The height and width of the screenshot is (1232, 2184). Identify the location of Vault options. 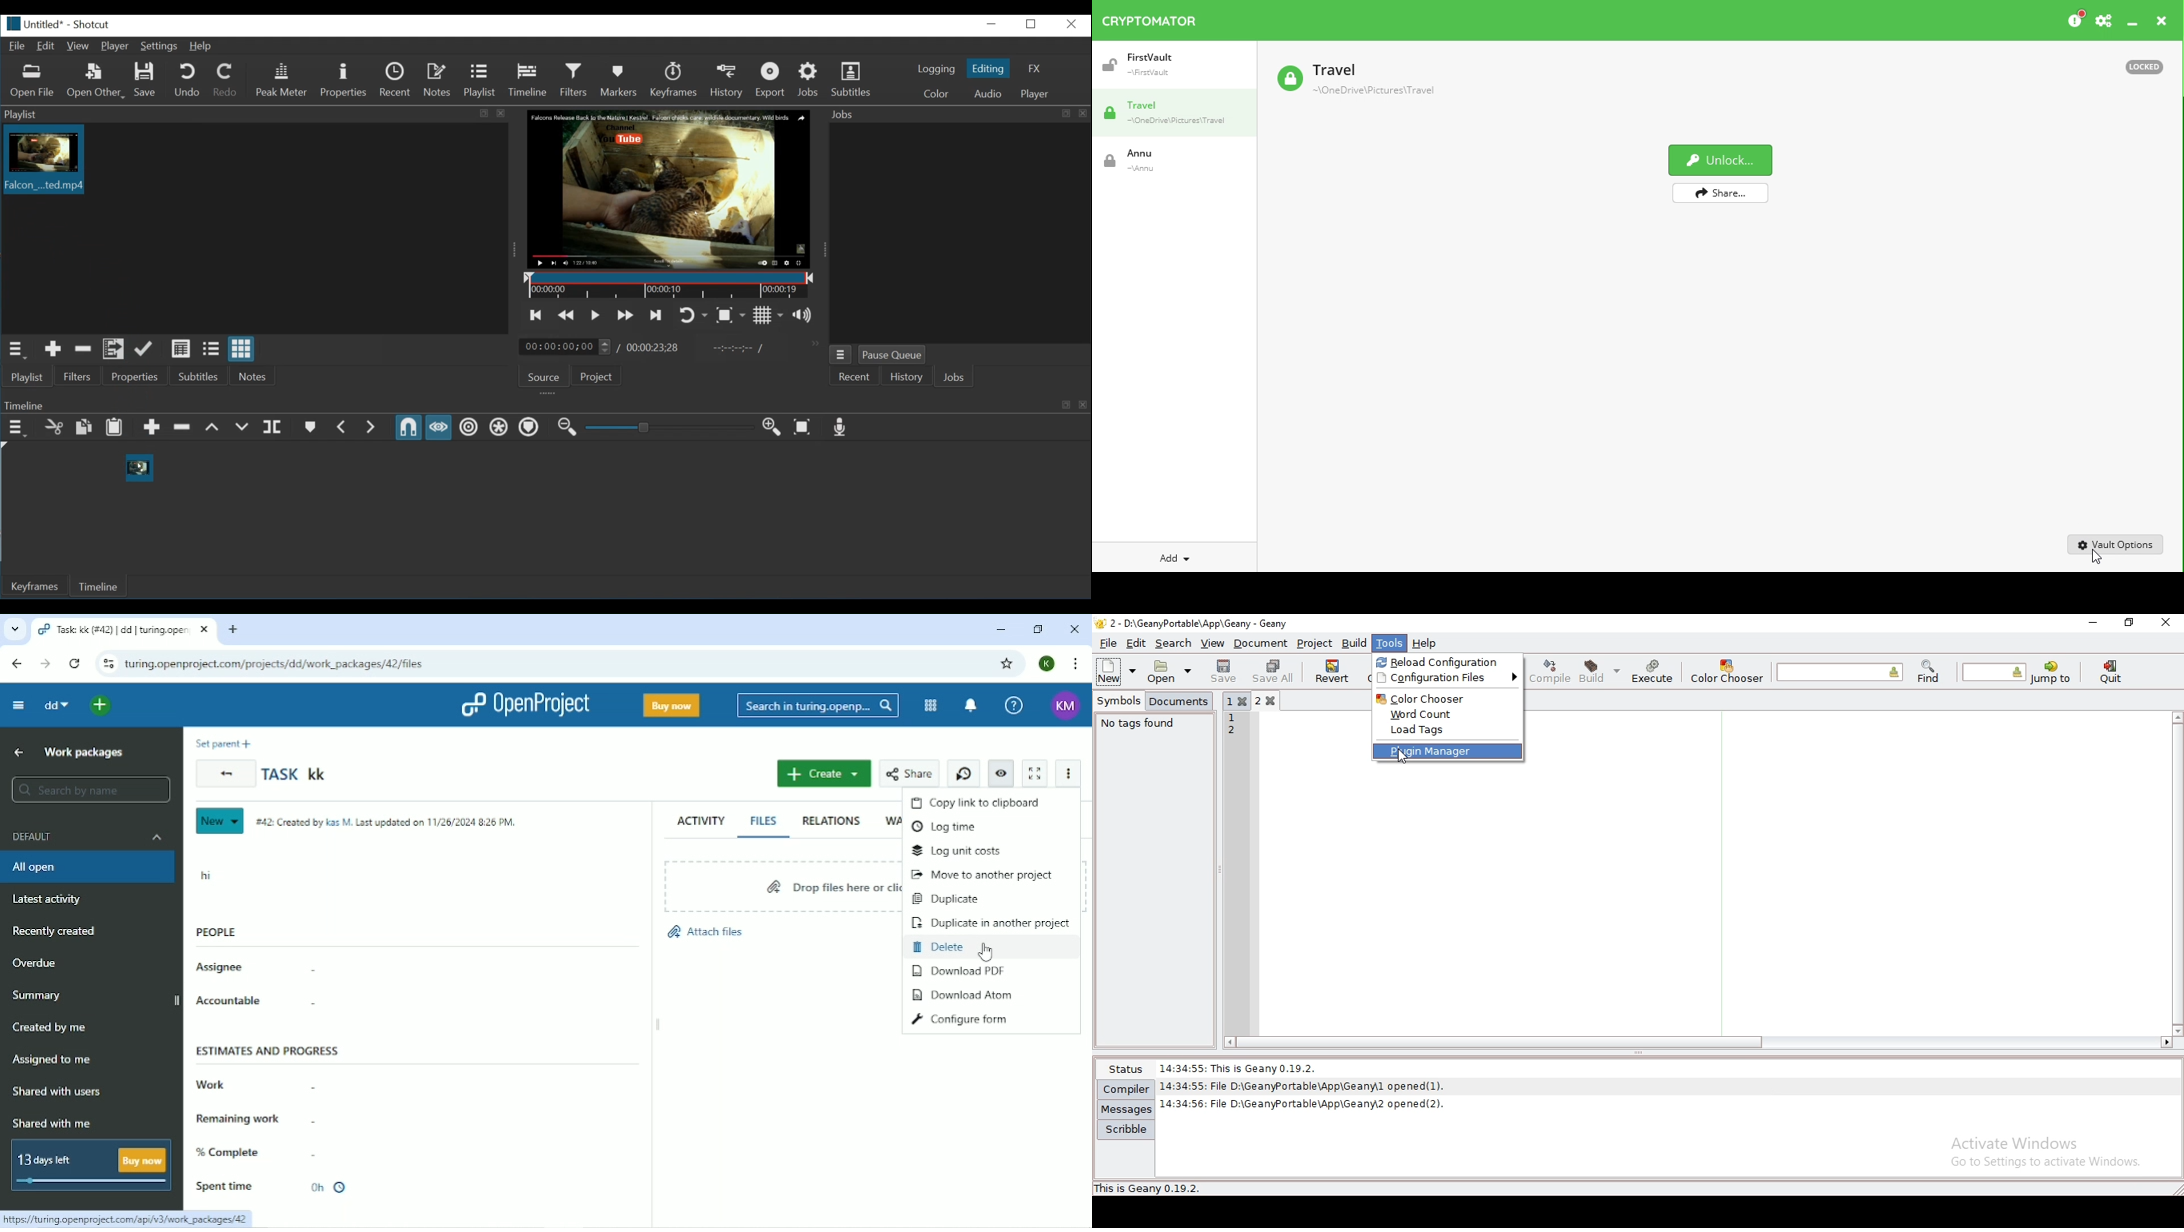
(2116, 544).